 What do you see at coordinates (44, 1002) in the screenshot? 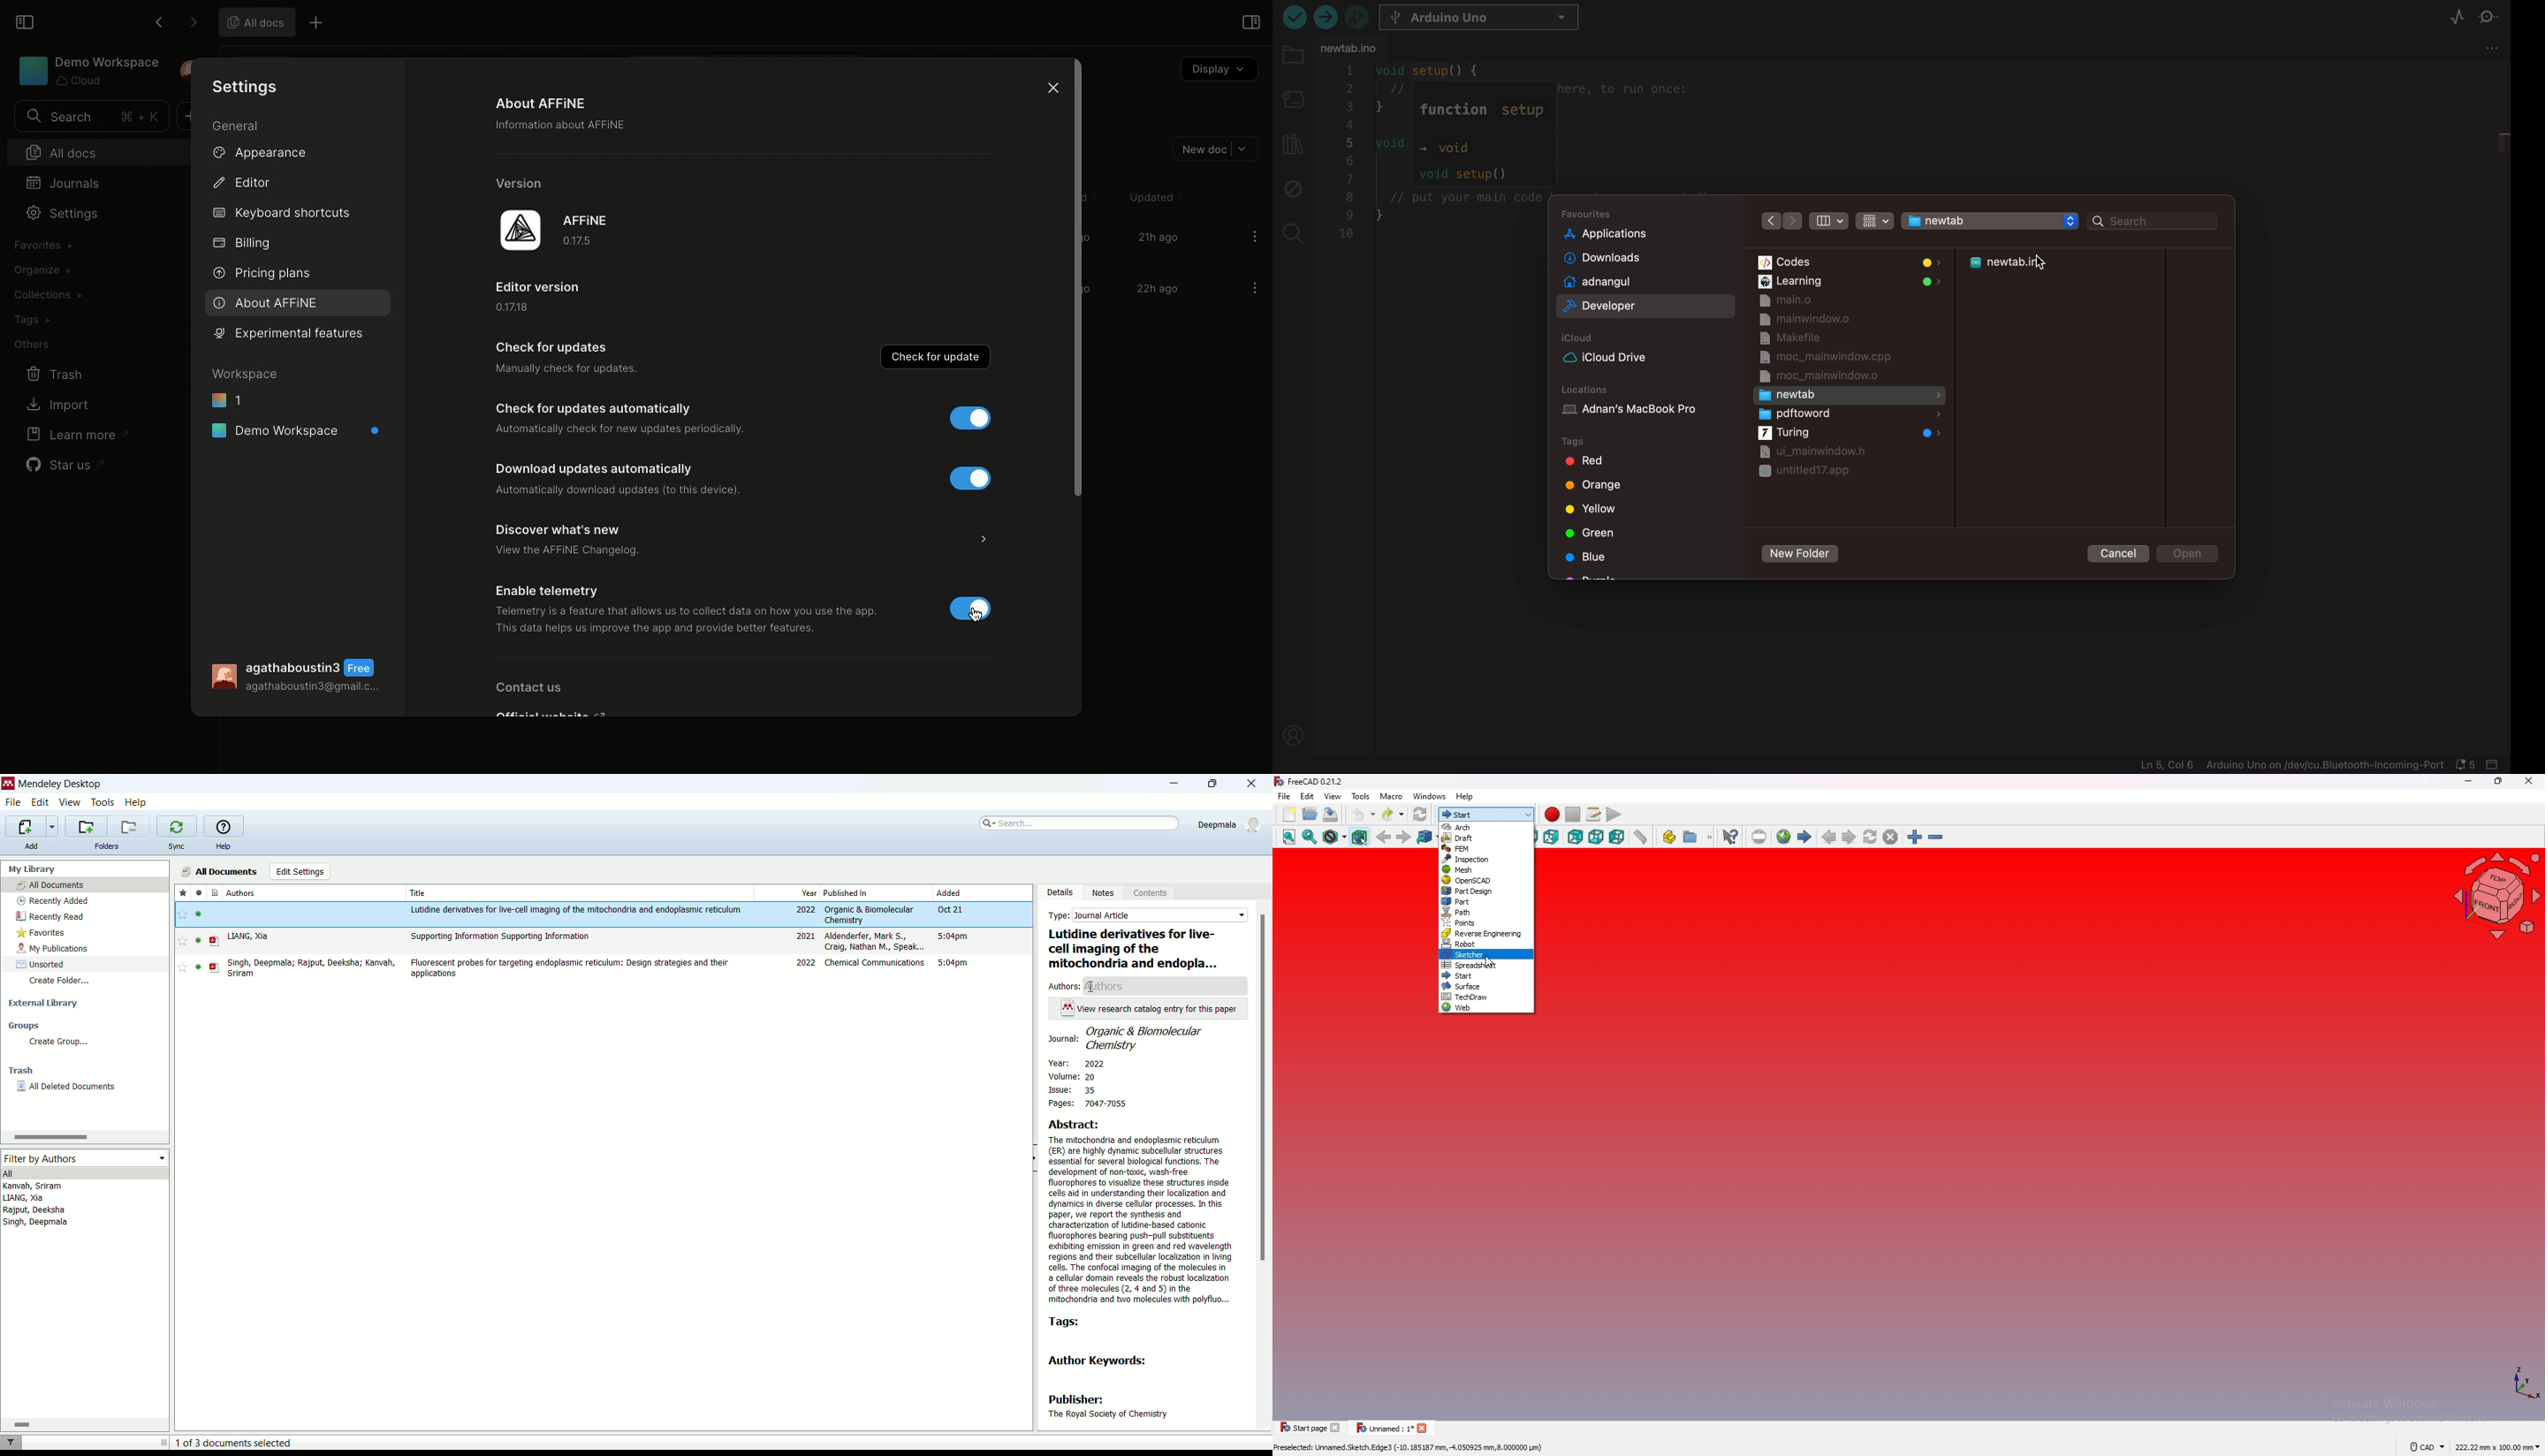
I see `external library` at bounding box center [44, 1002].